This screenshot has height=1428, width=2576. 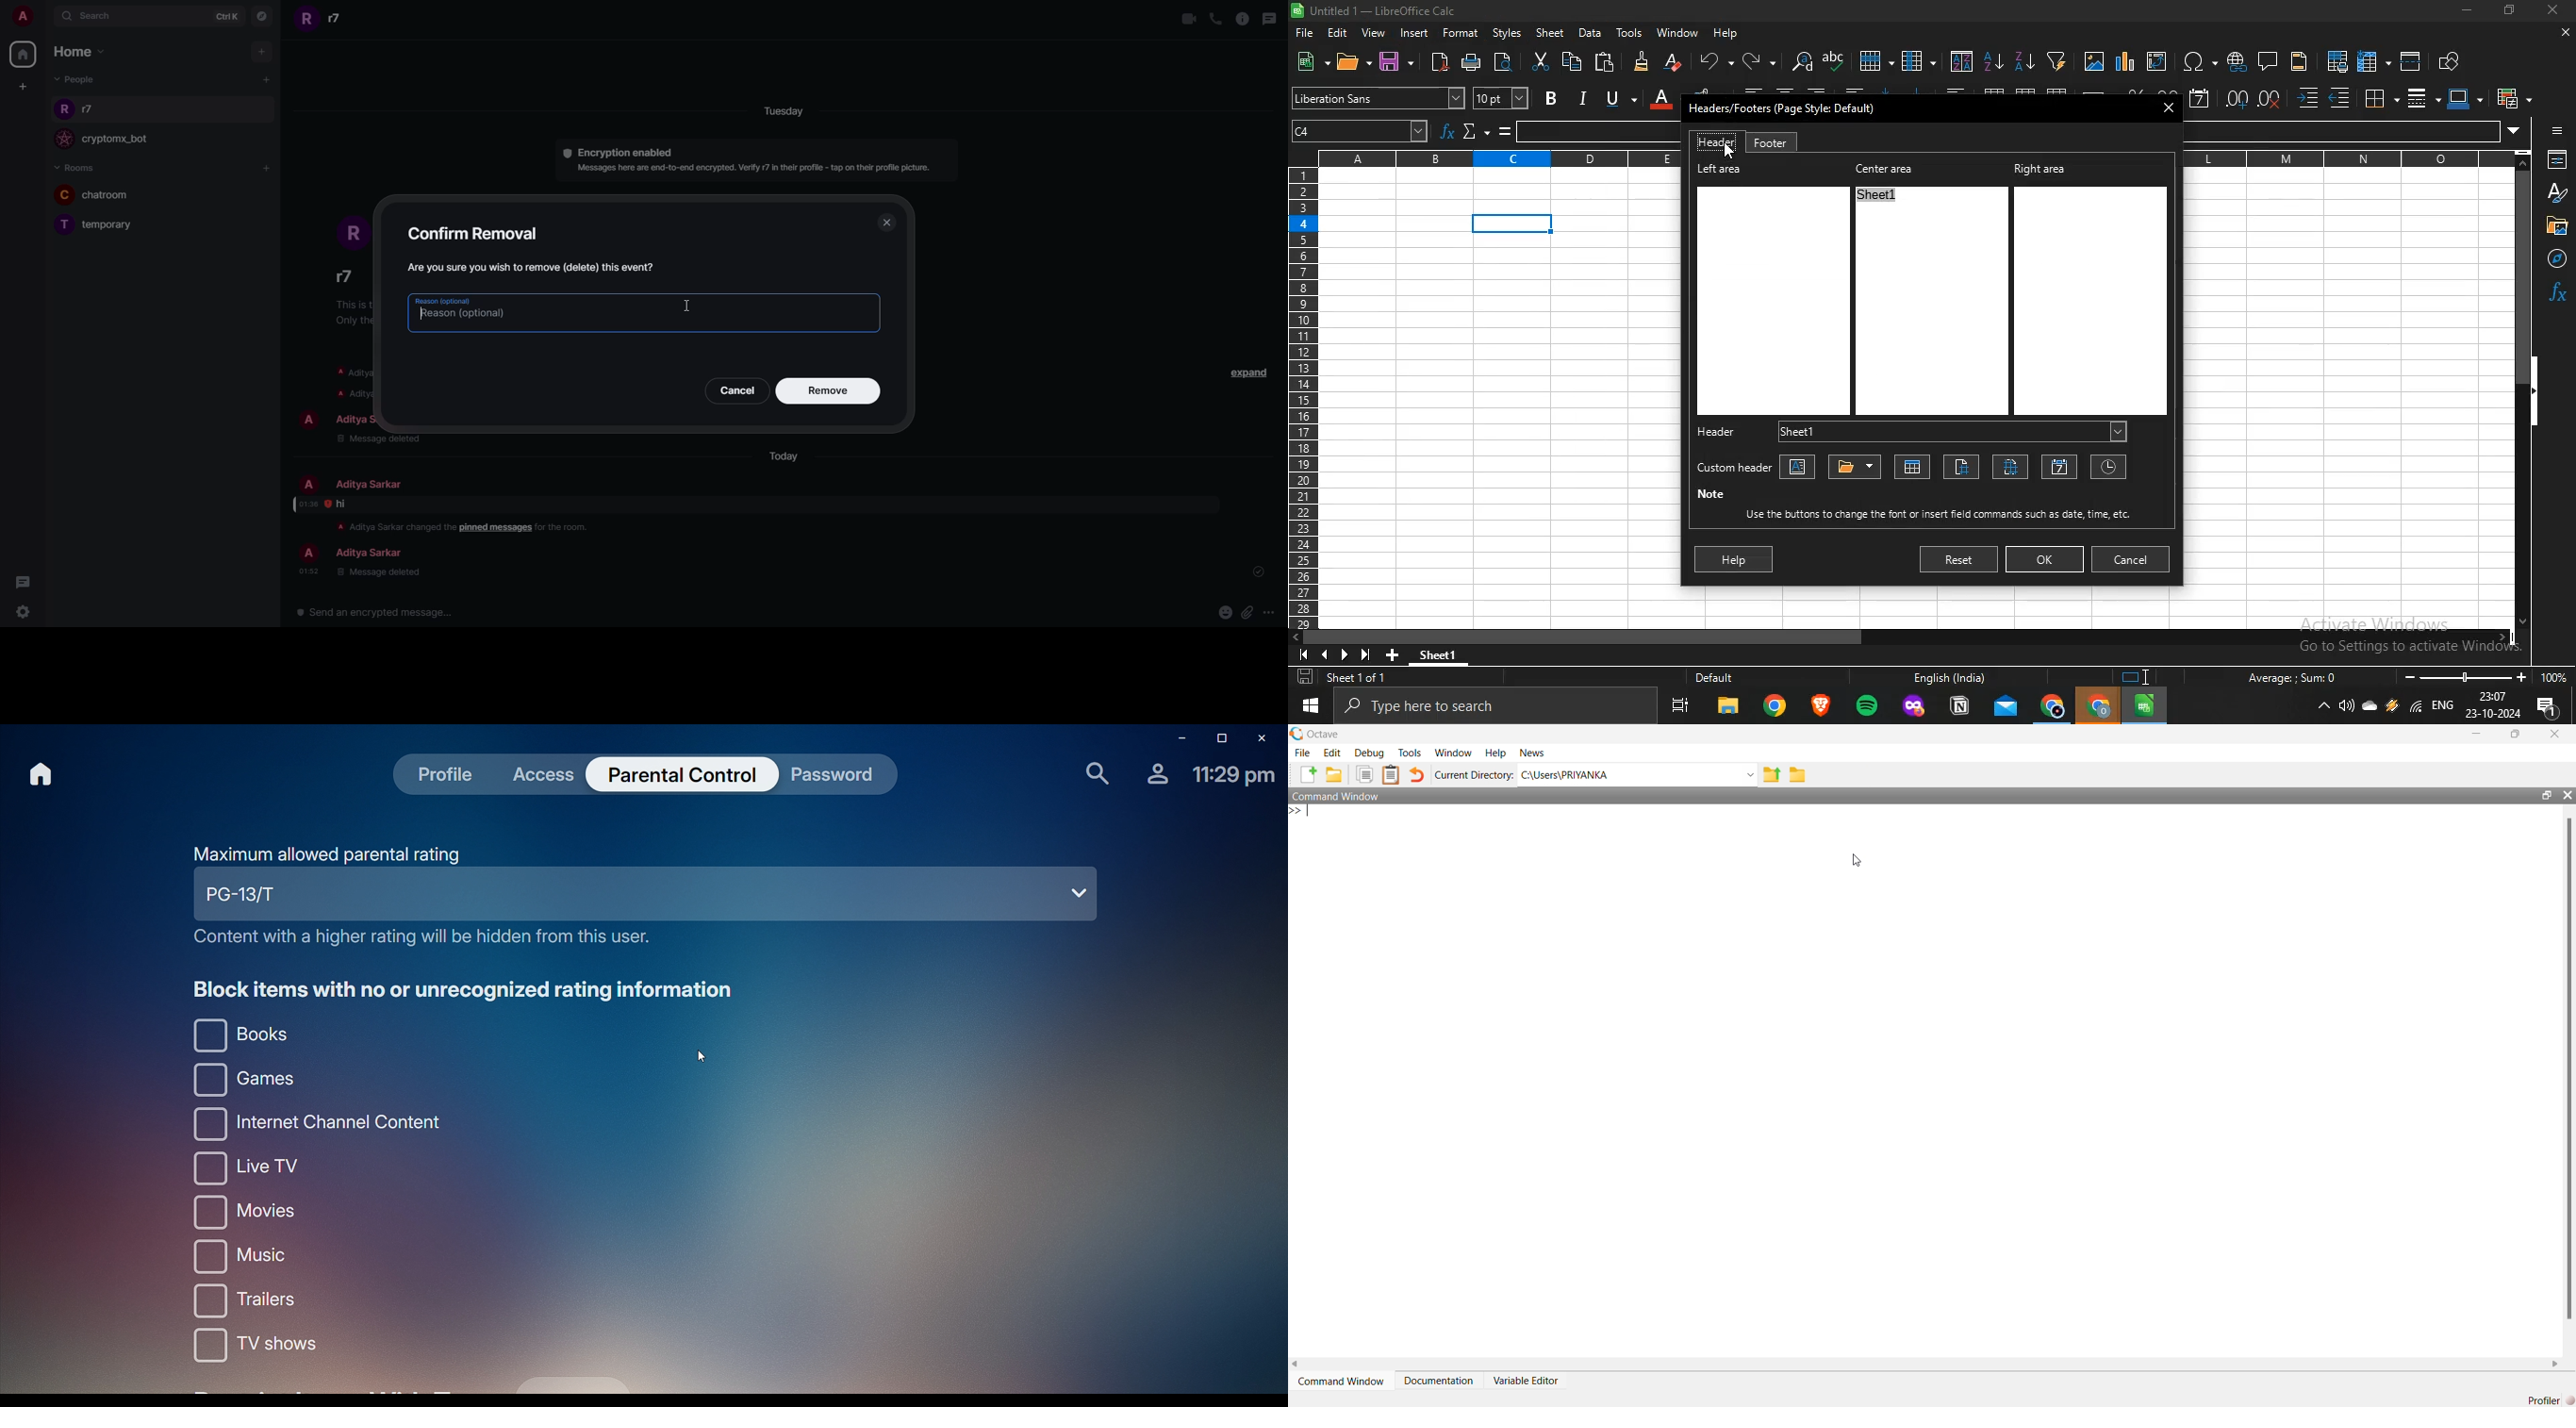 What do you see at coordinates (1948, 678) in the screenshot?
I see `English (India)` at bounding box center [1948, 678].